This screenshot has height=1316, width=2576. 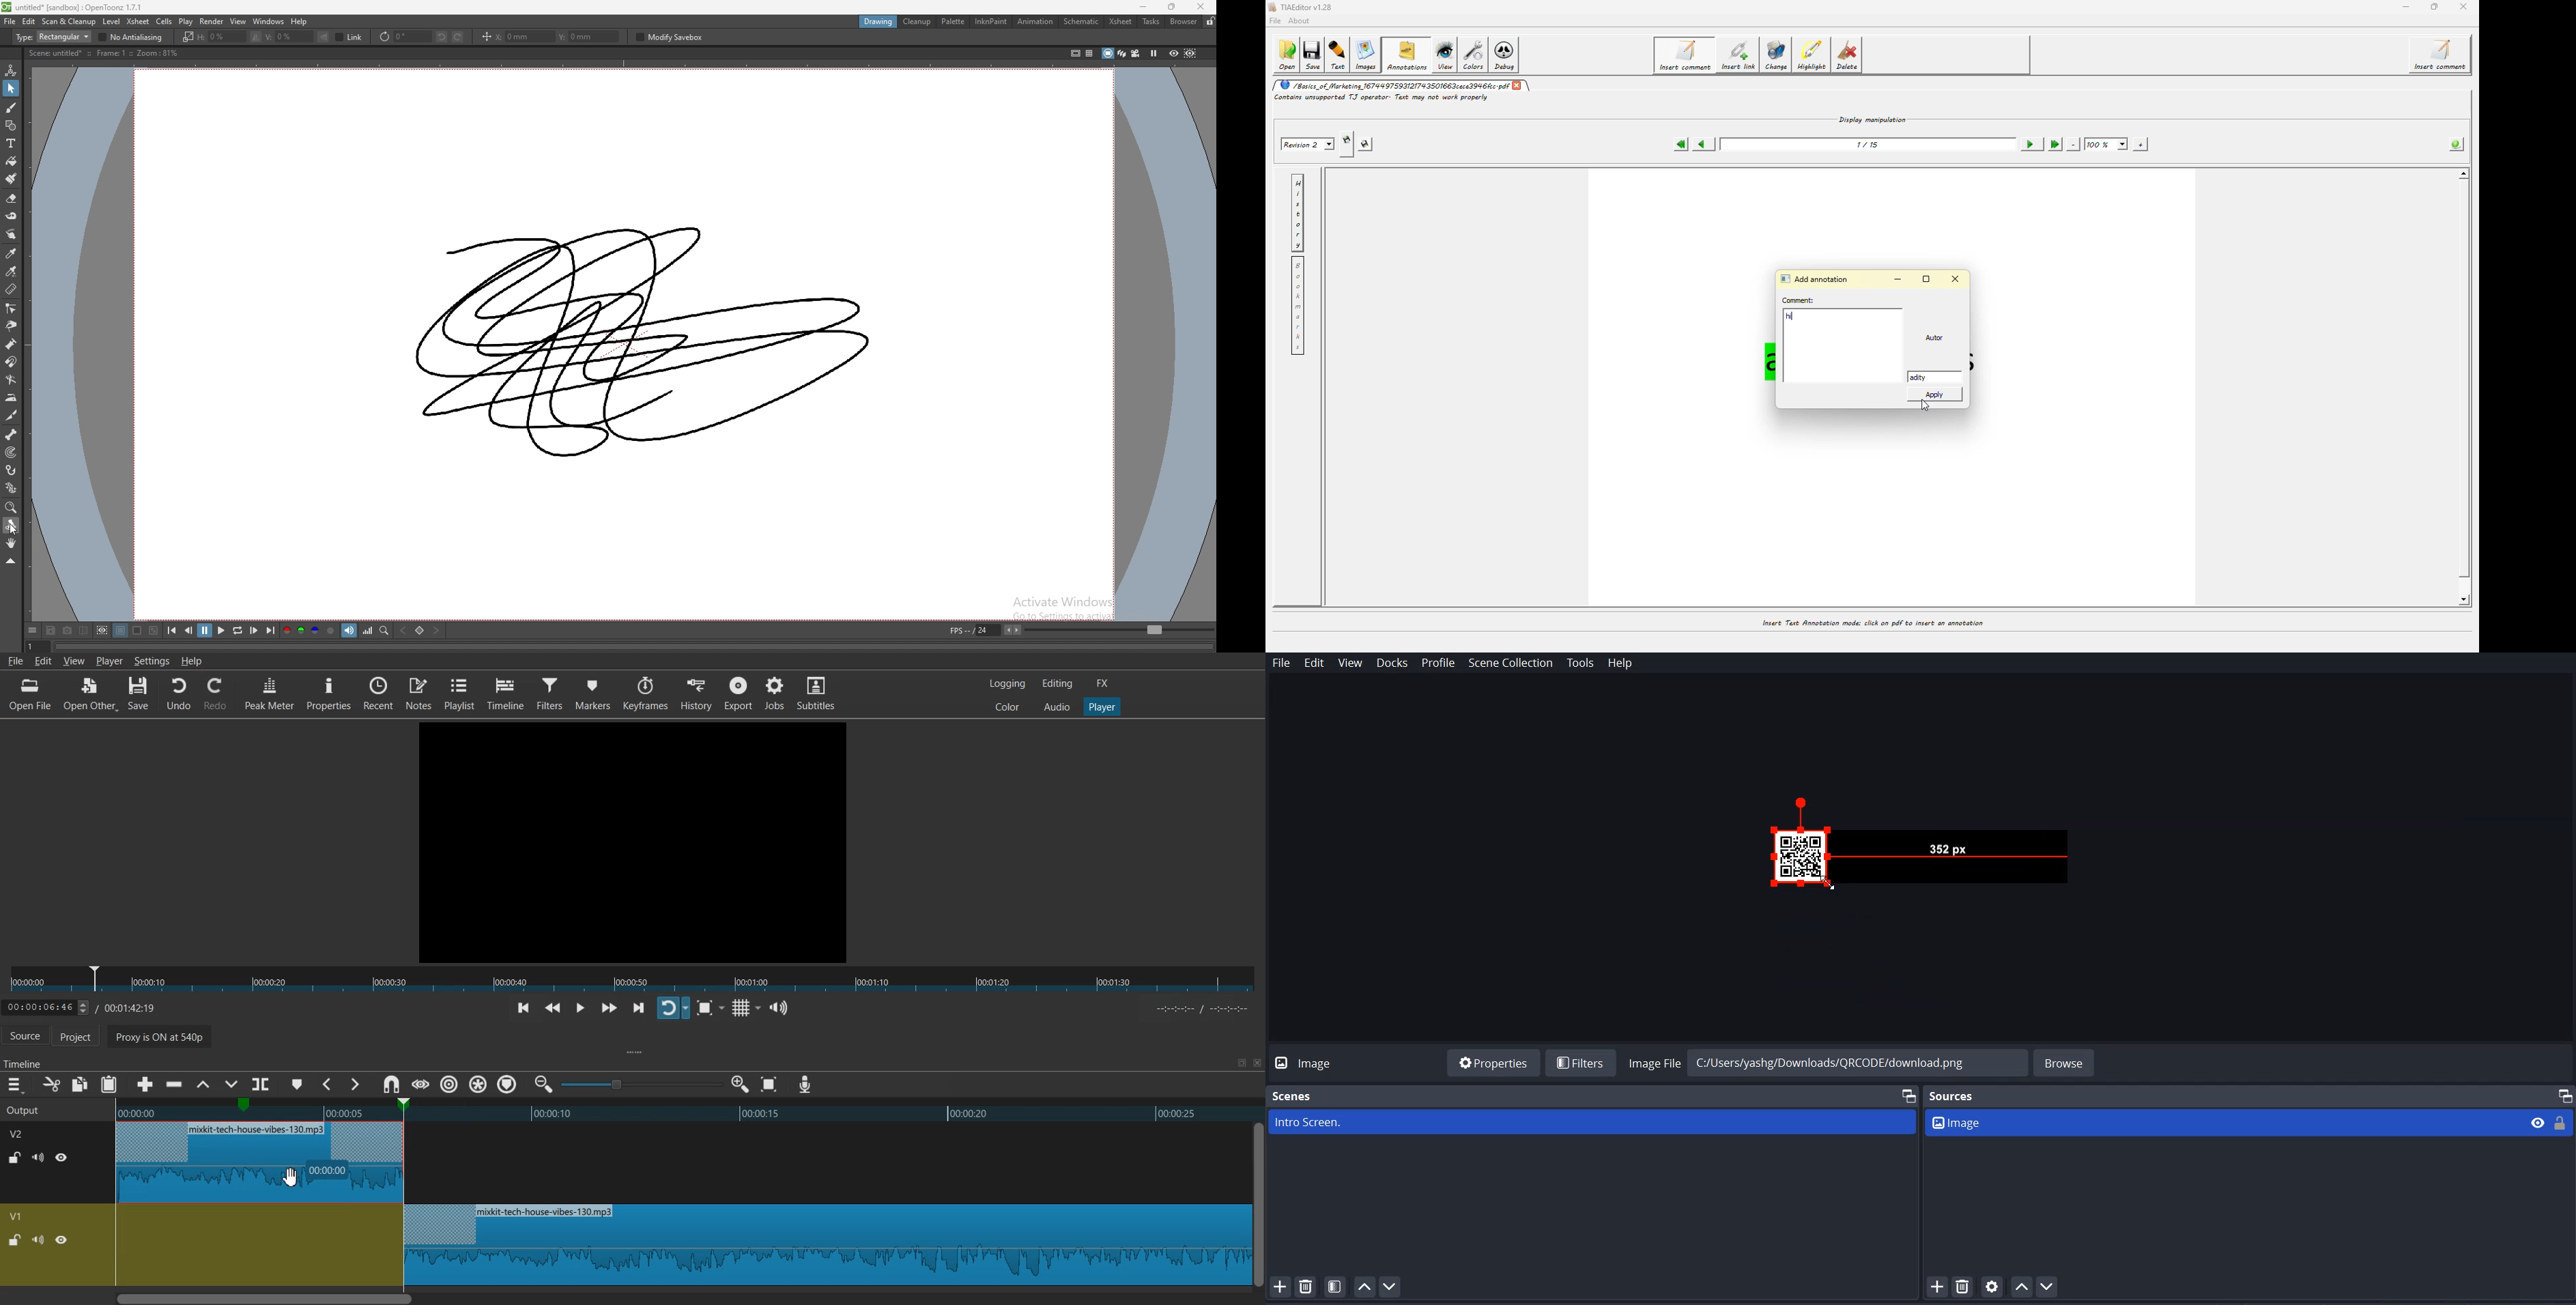 What do you see at coordinates (635, 840) in the screenshot?
I see `File Preview window` at bounding box center [635, 840].